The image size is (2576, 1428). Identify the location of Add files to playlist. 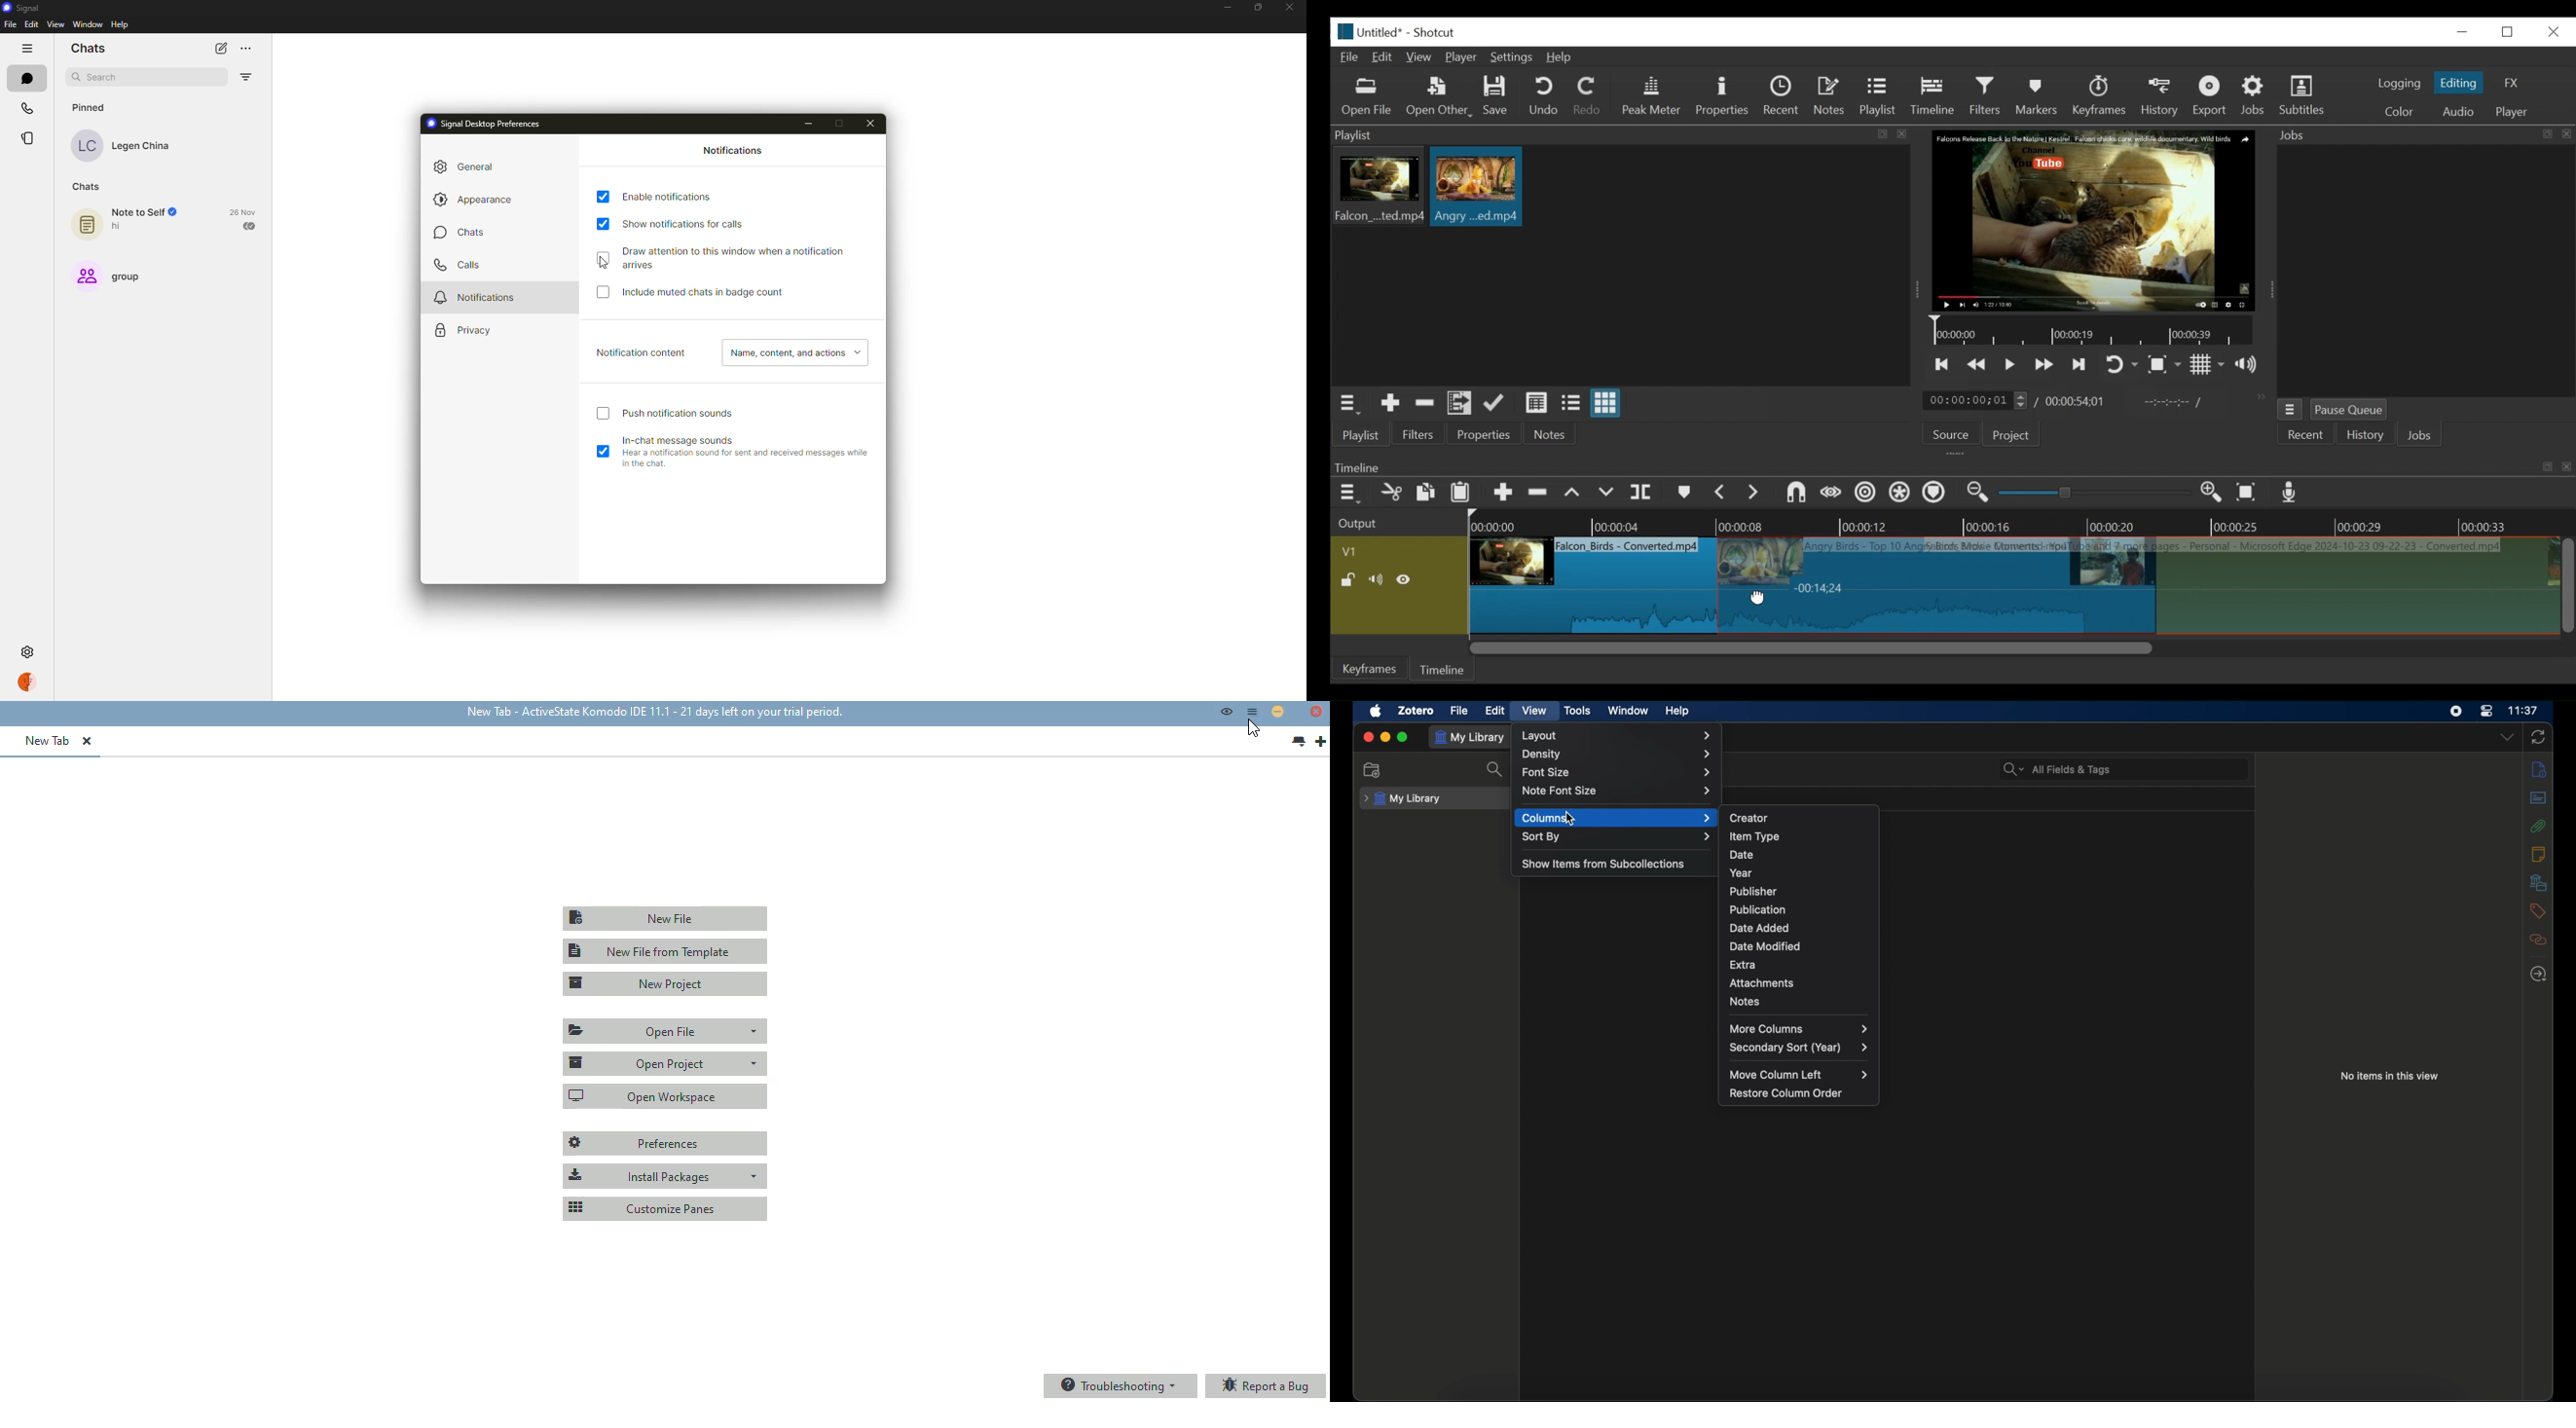
(1460, 405).